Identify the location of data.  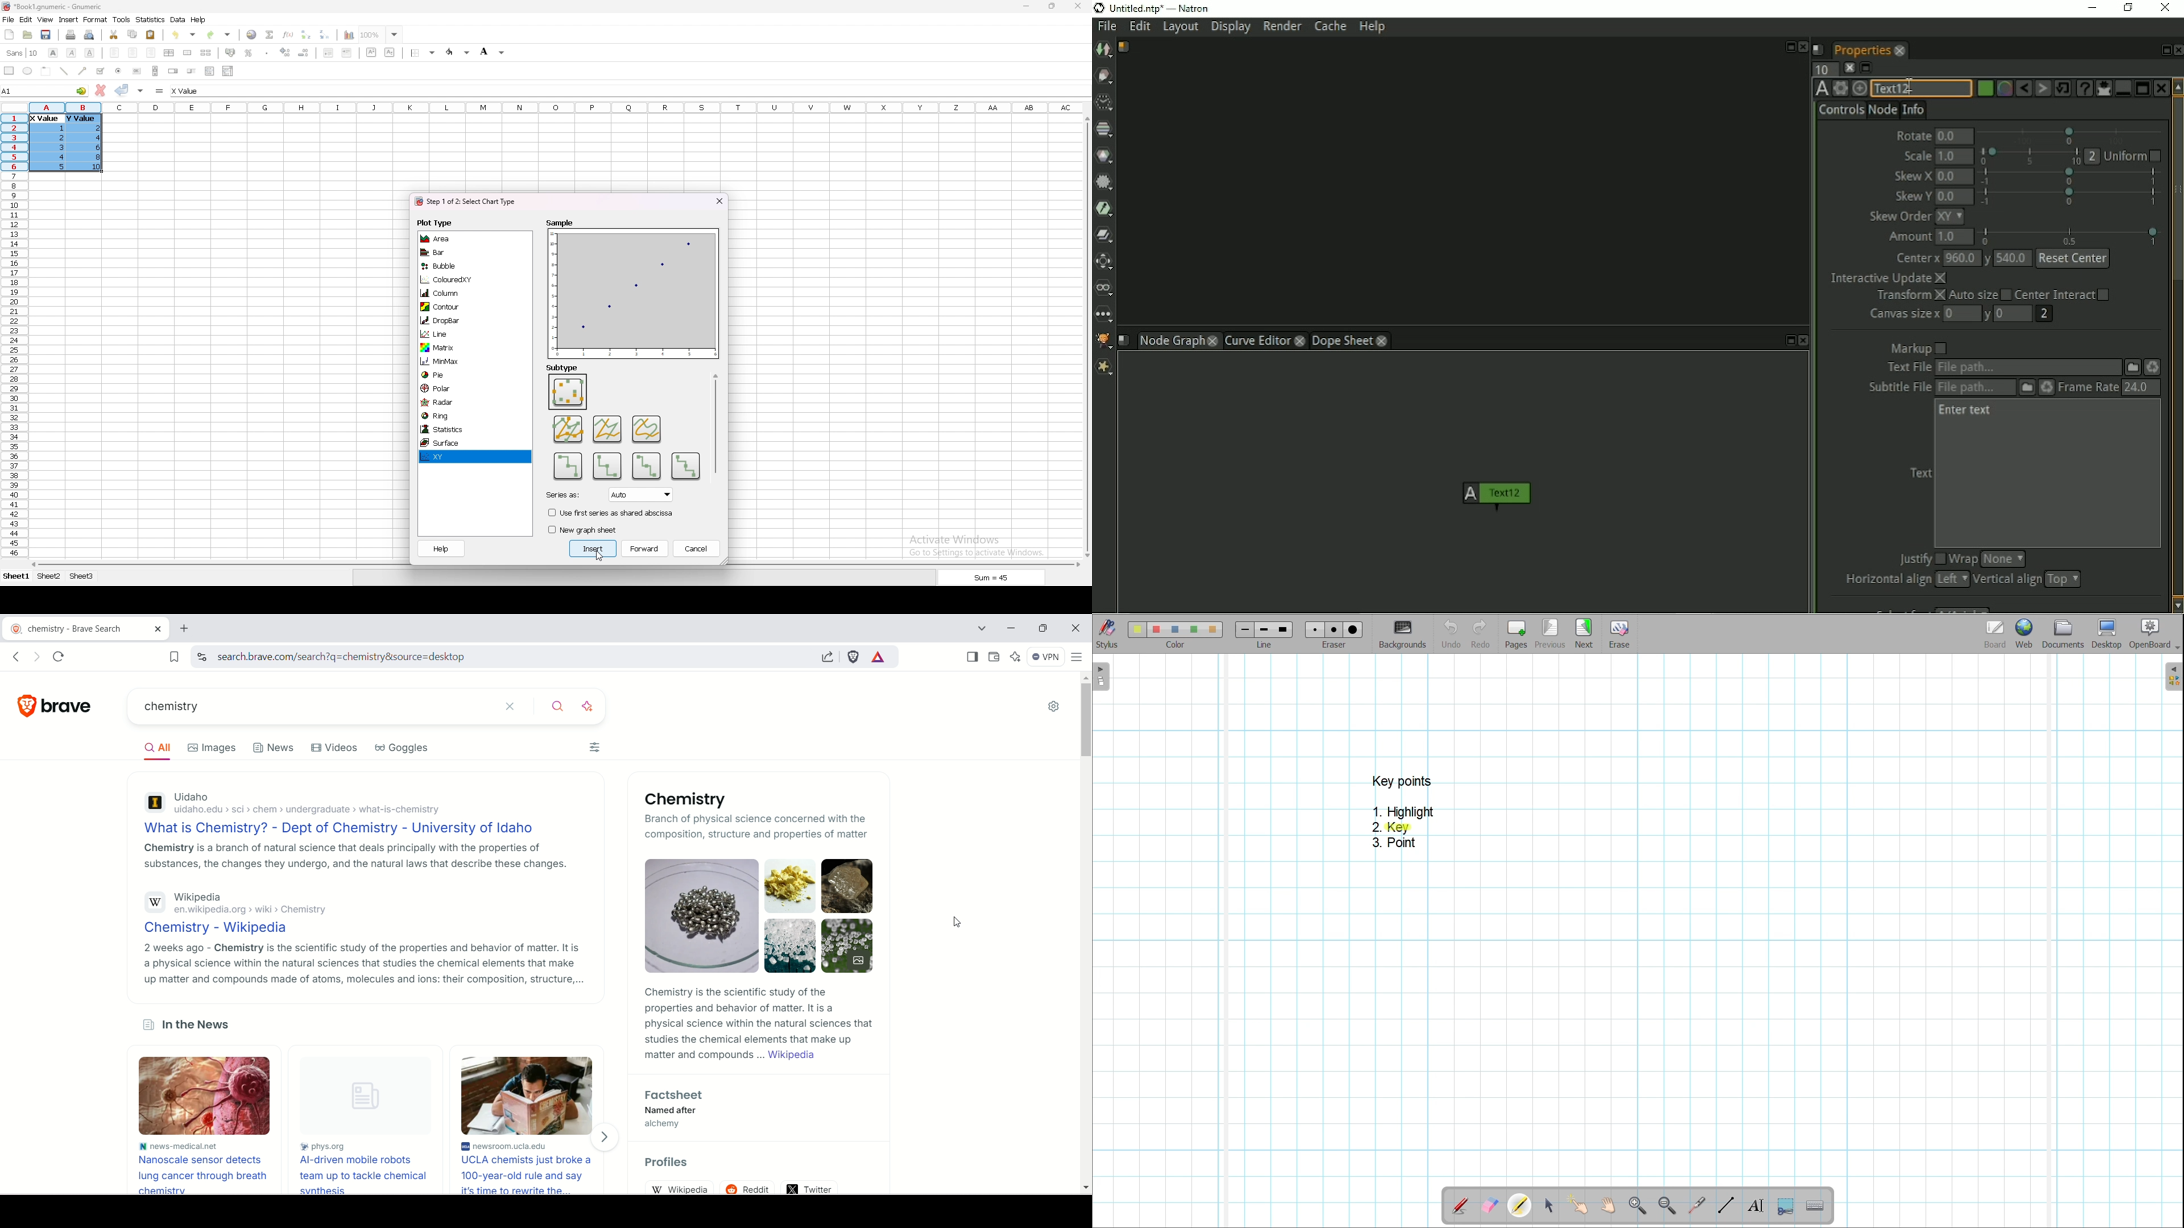
(178, 19).